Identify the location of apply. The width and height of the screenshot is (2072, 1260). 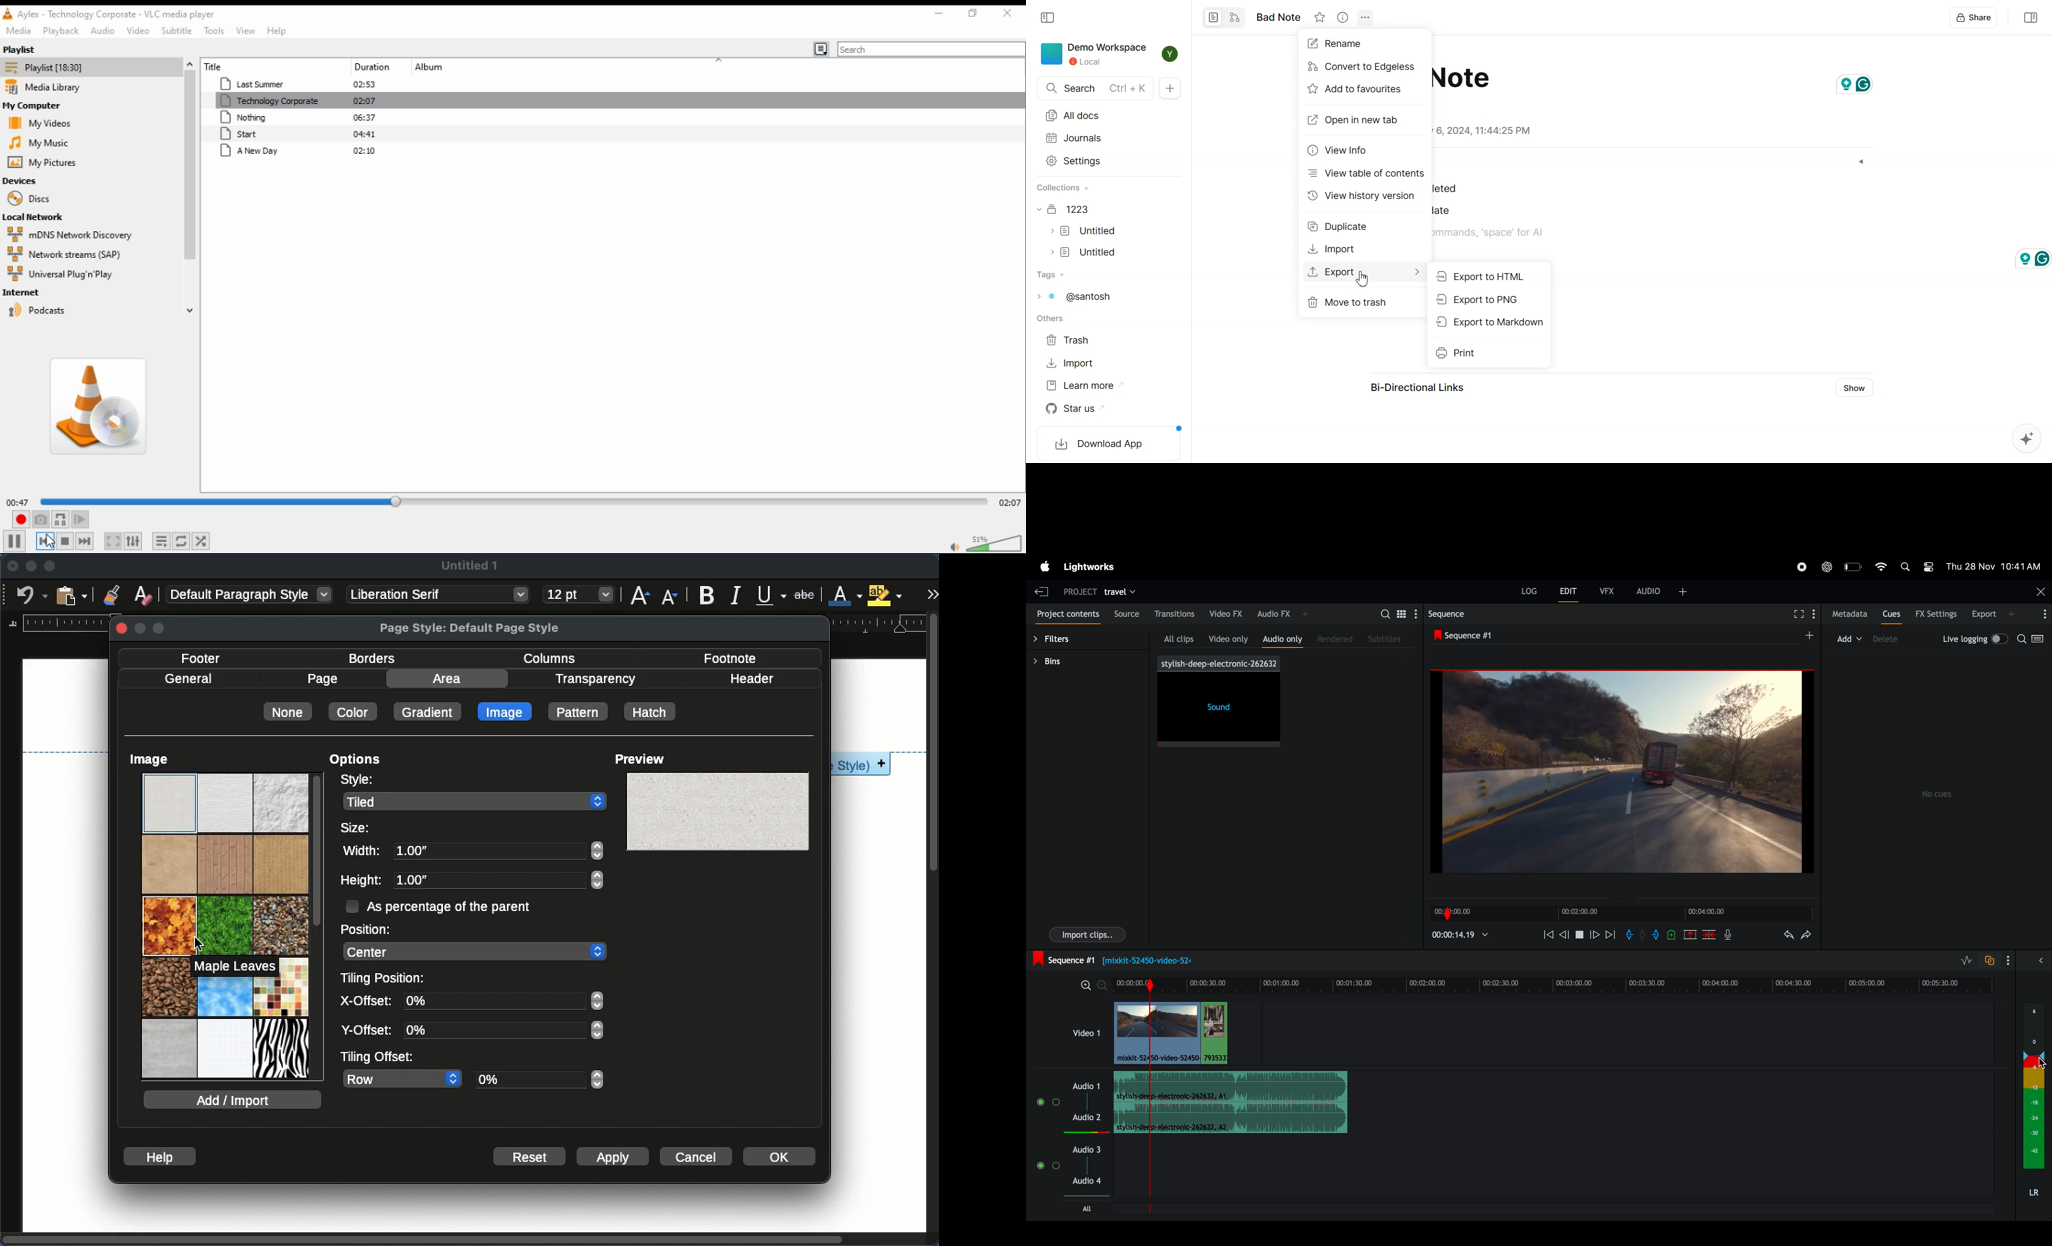
(615, 1156).